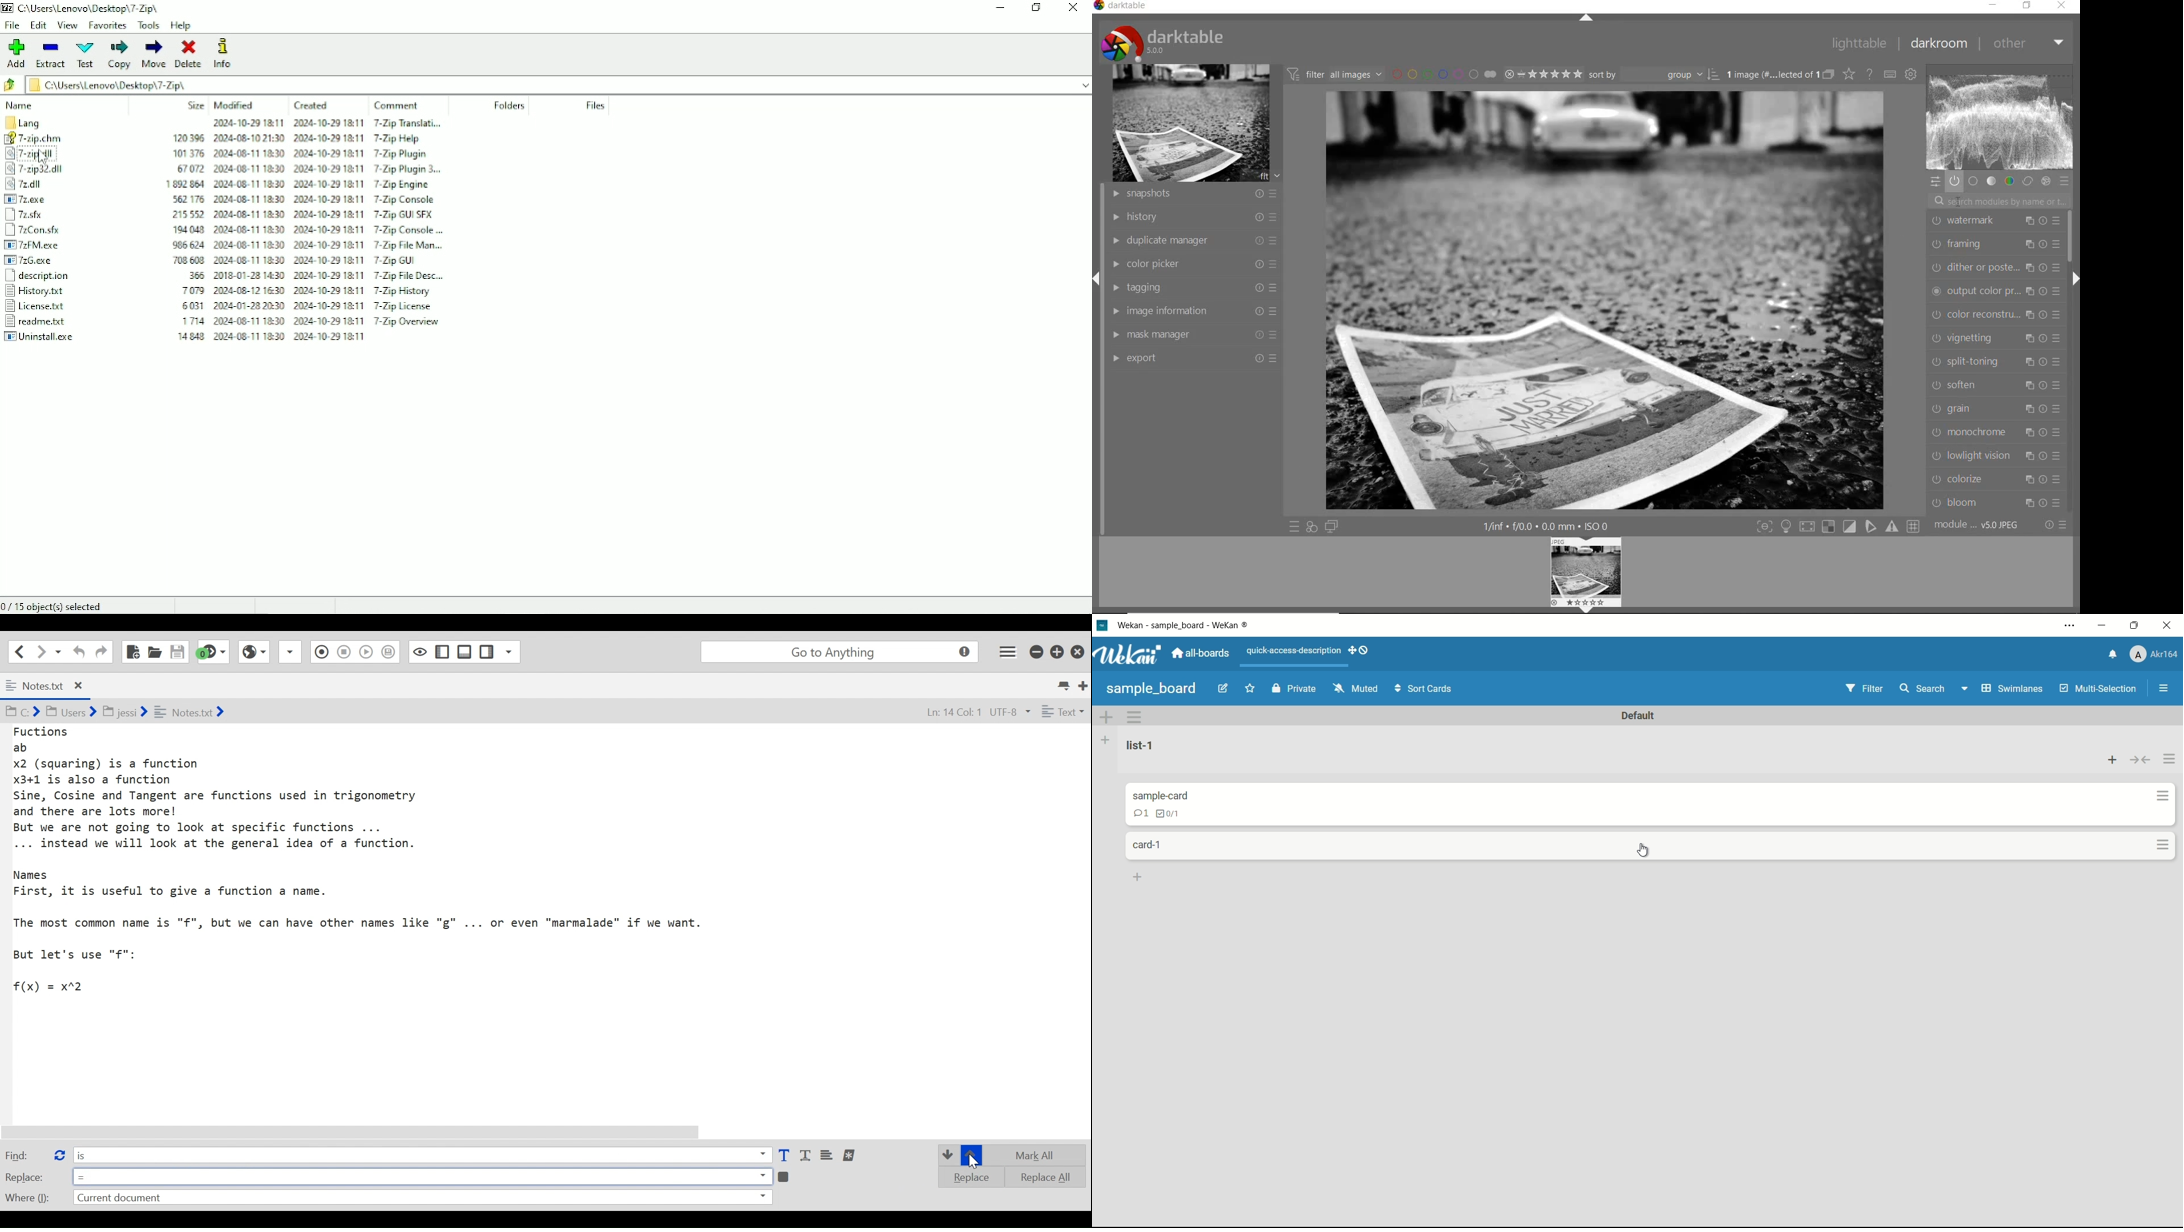 This screenshot has height=1232, width=2184. Describe the element at coordinates (1164, 42) in the screenshot. I see `darktable` at that location.